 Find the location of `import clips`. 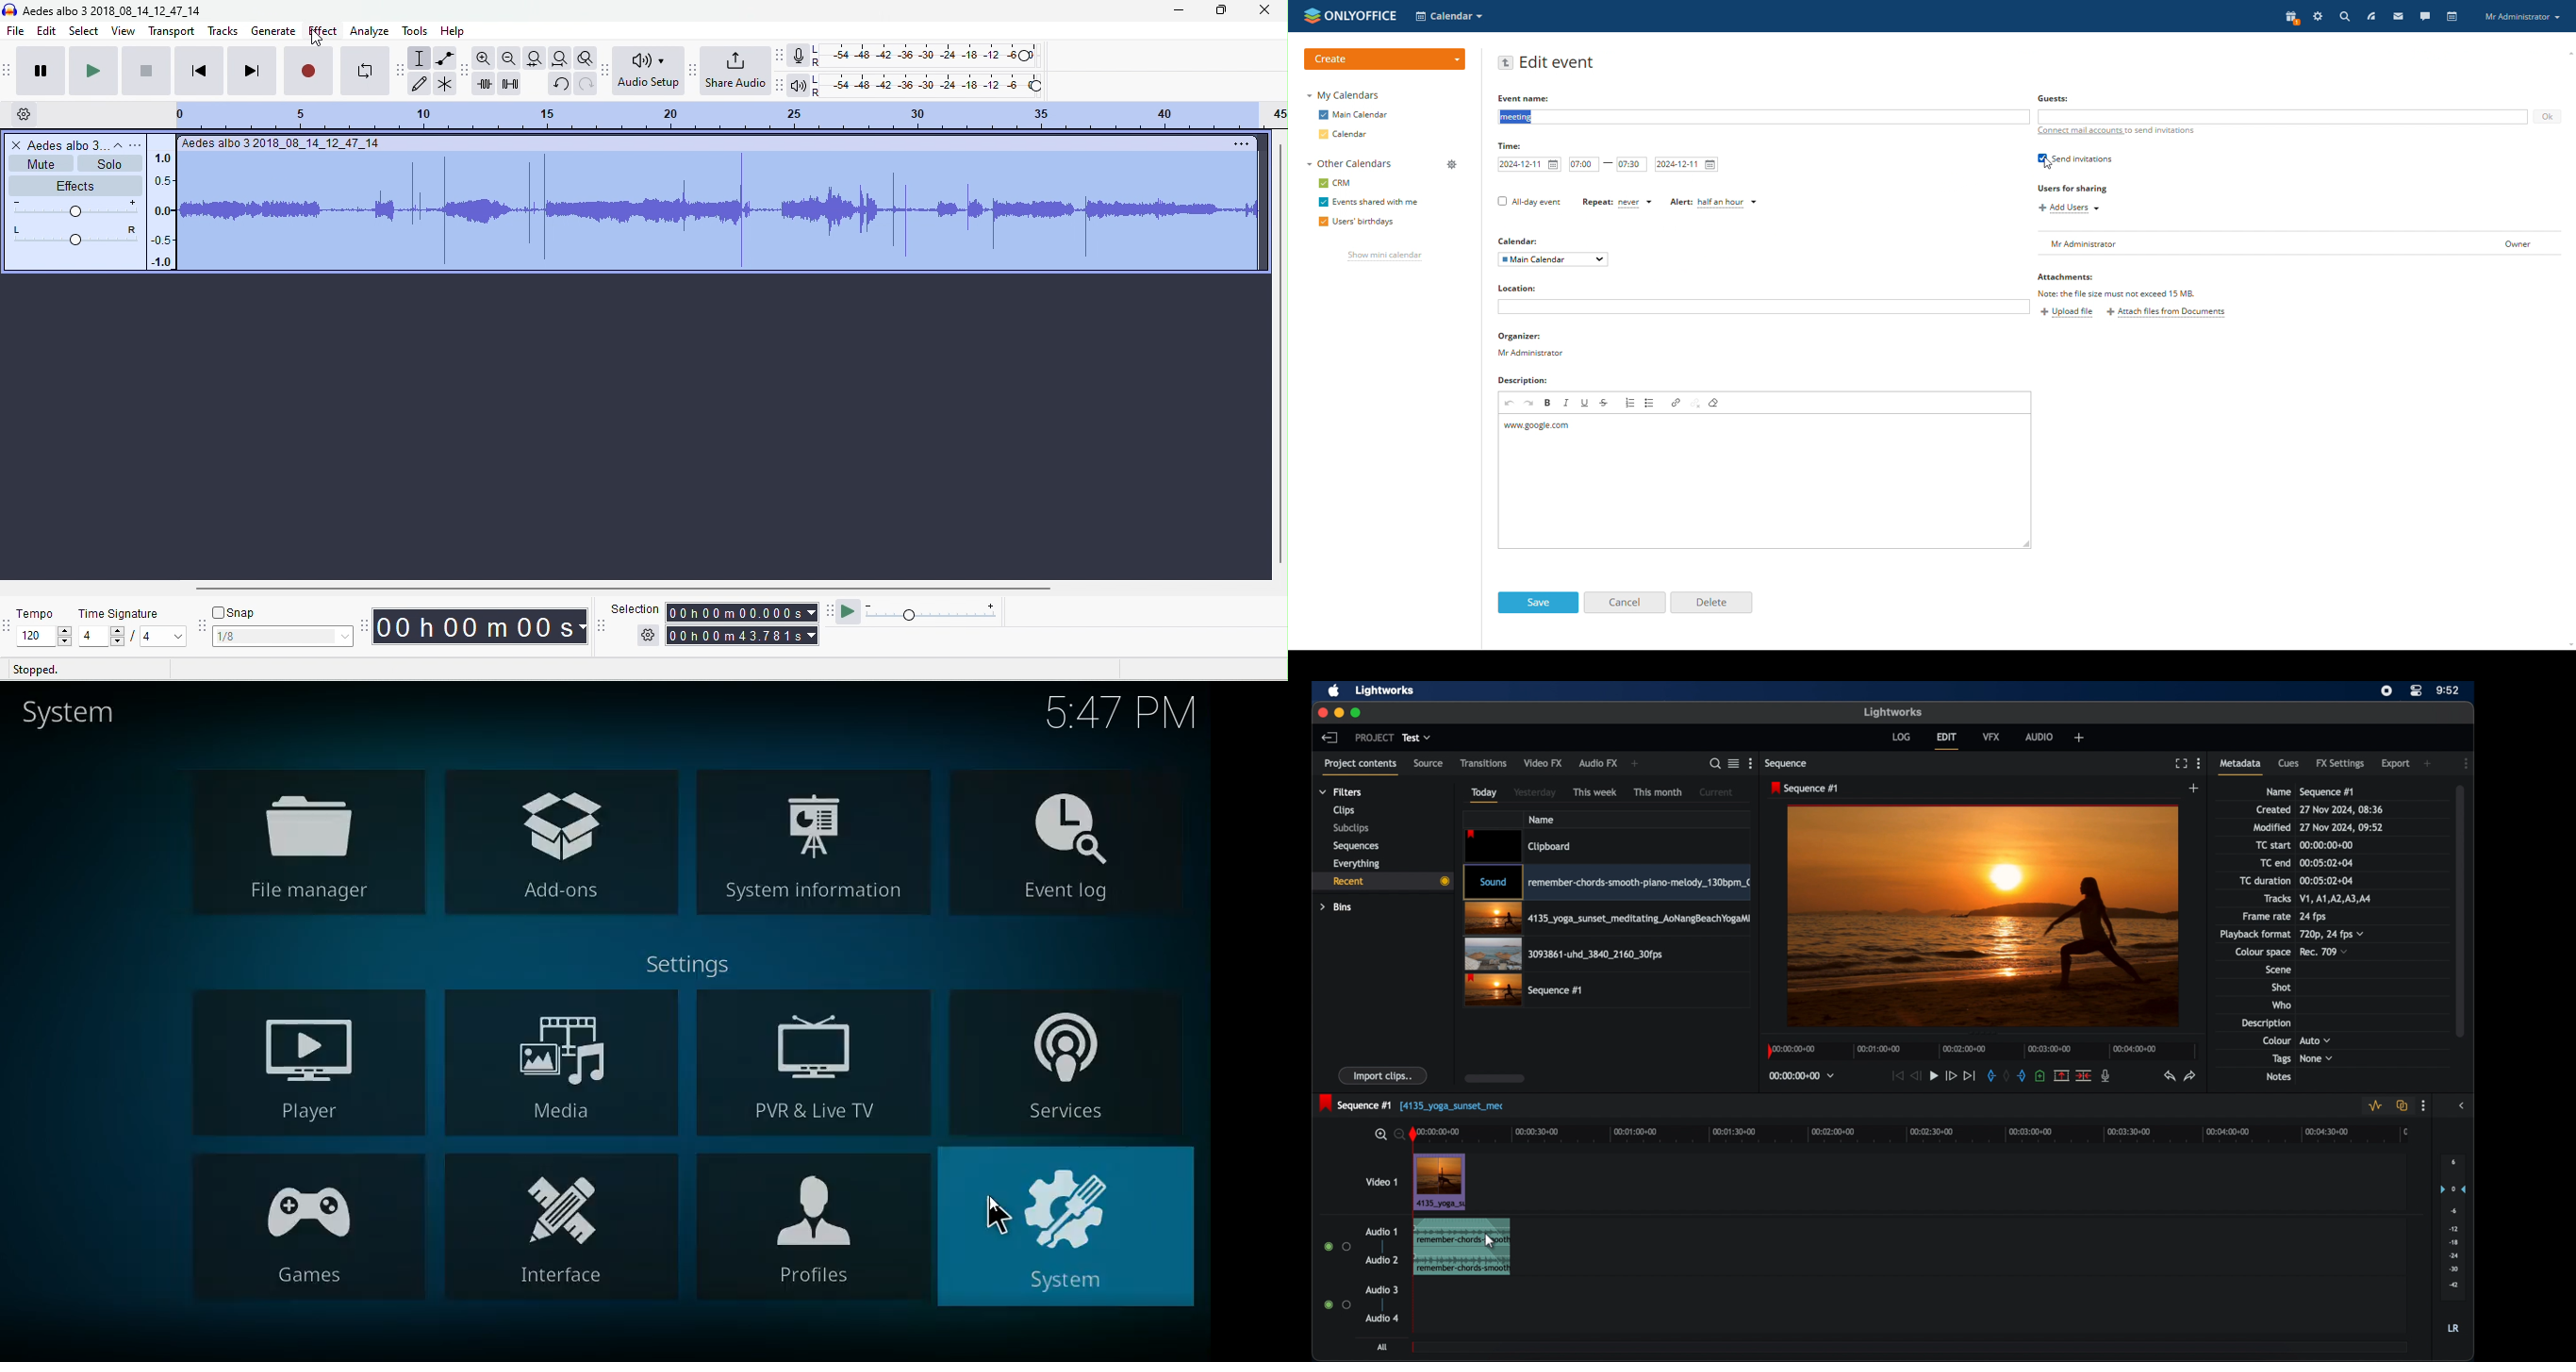

import clips is located at coordinates (1383, 1075).